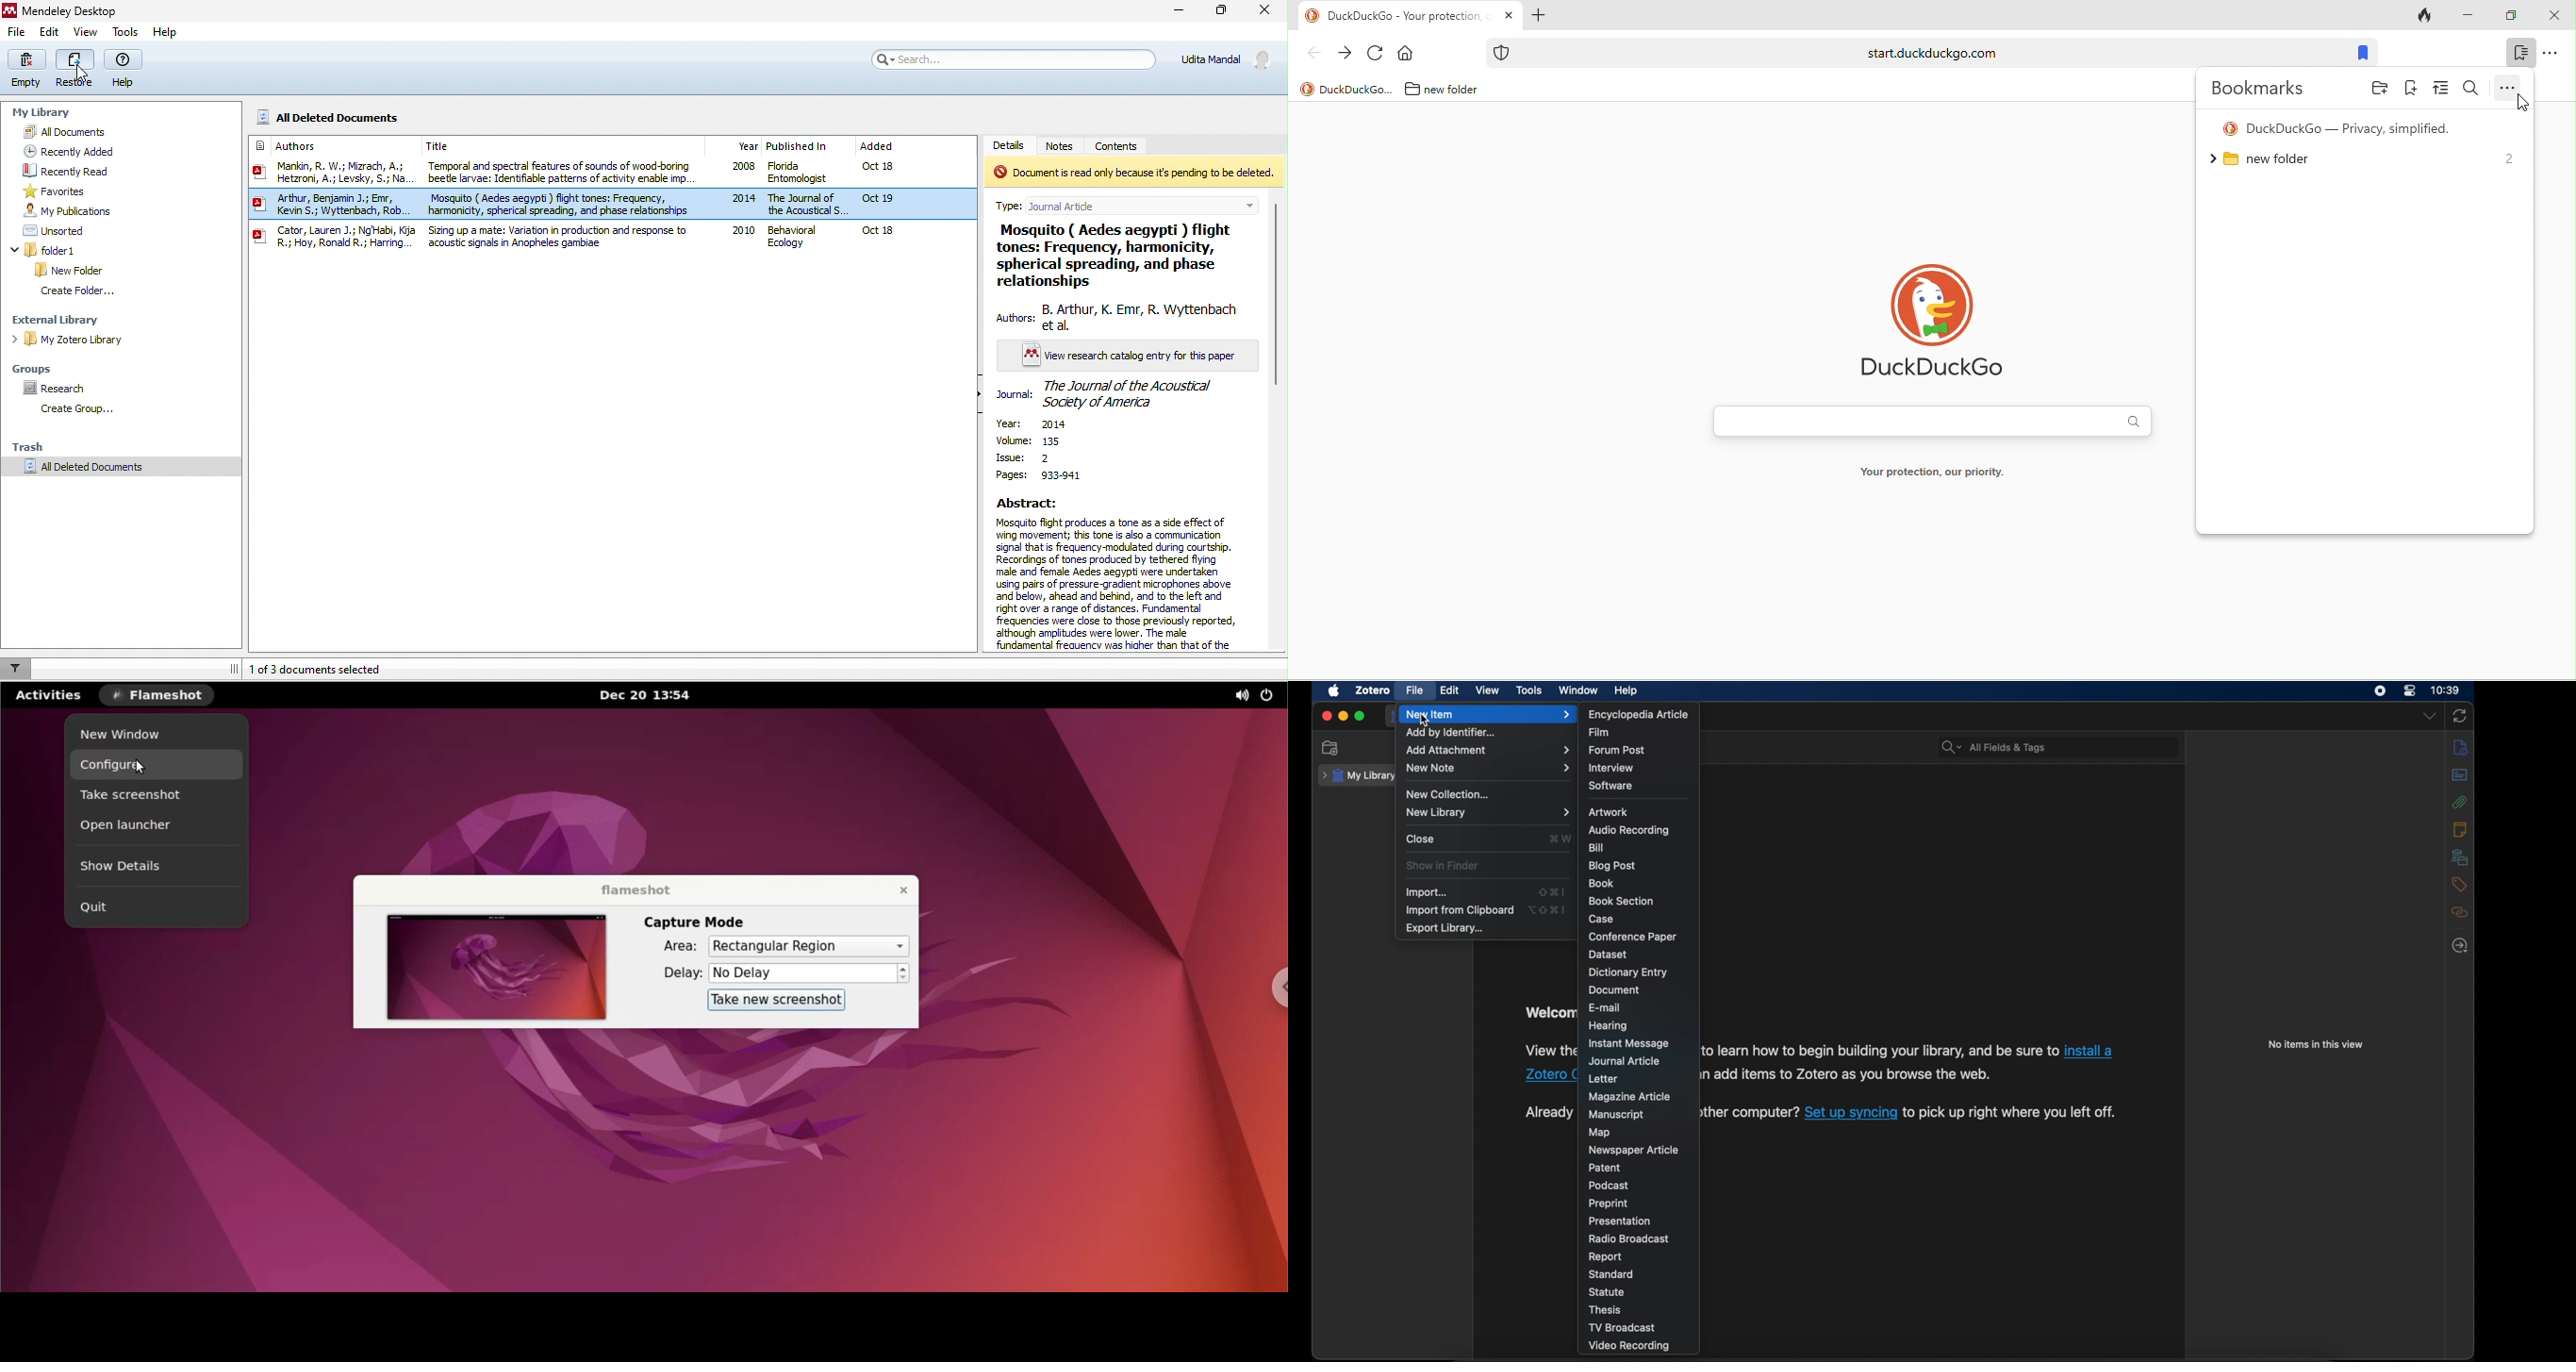  Describe the element at coordinates (1602, 731) in the screenshot. I see `film` at that location.